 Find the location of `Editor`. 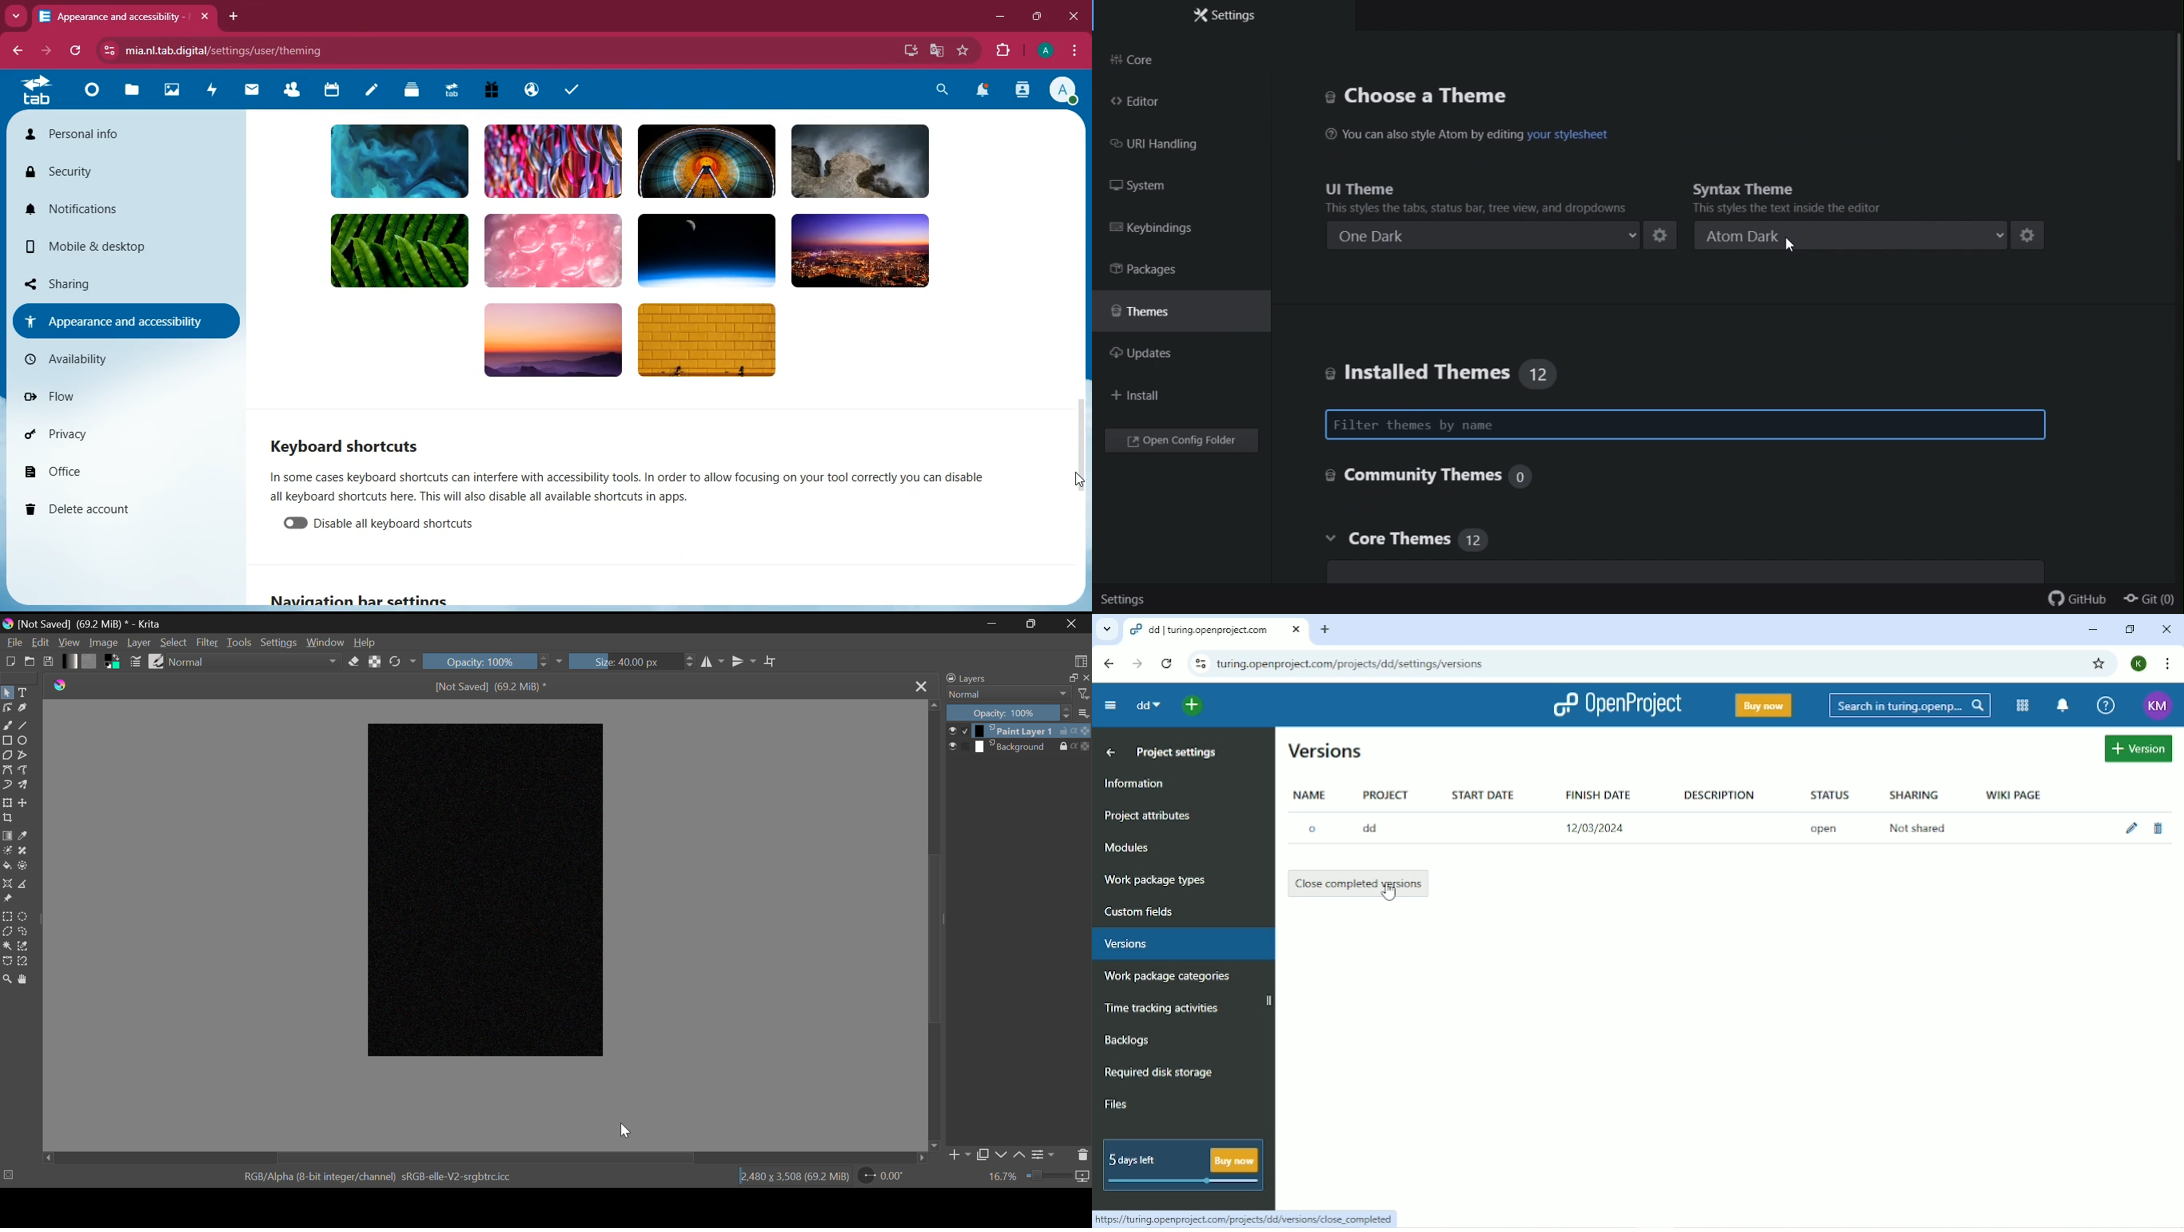

Editor is located at coordinates (1139, 101).